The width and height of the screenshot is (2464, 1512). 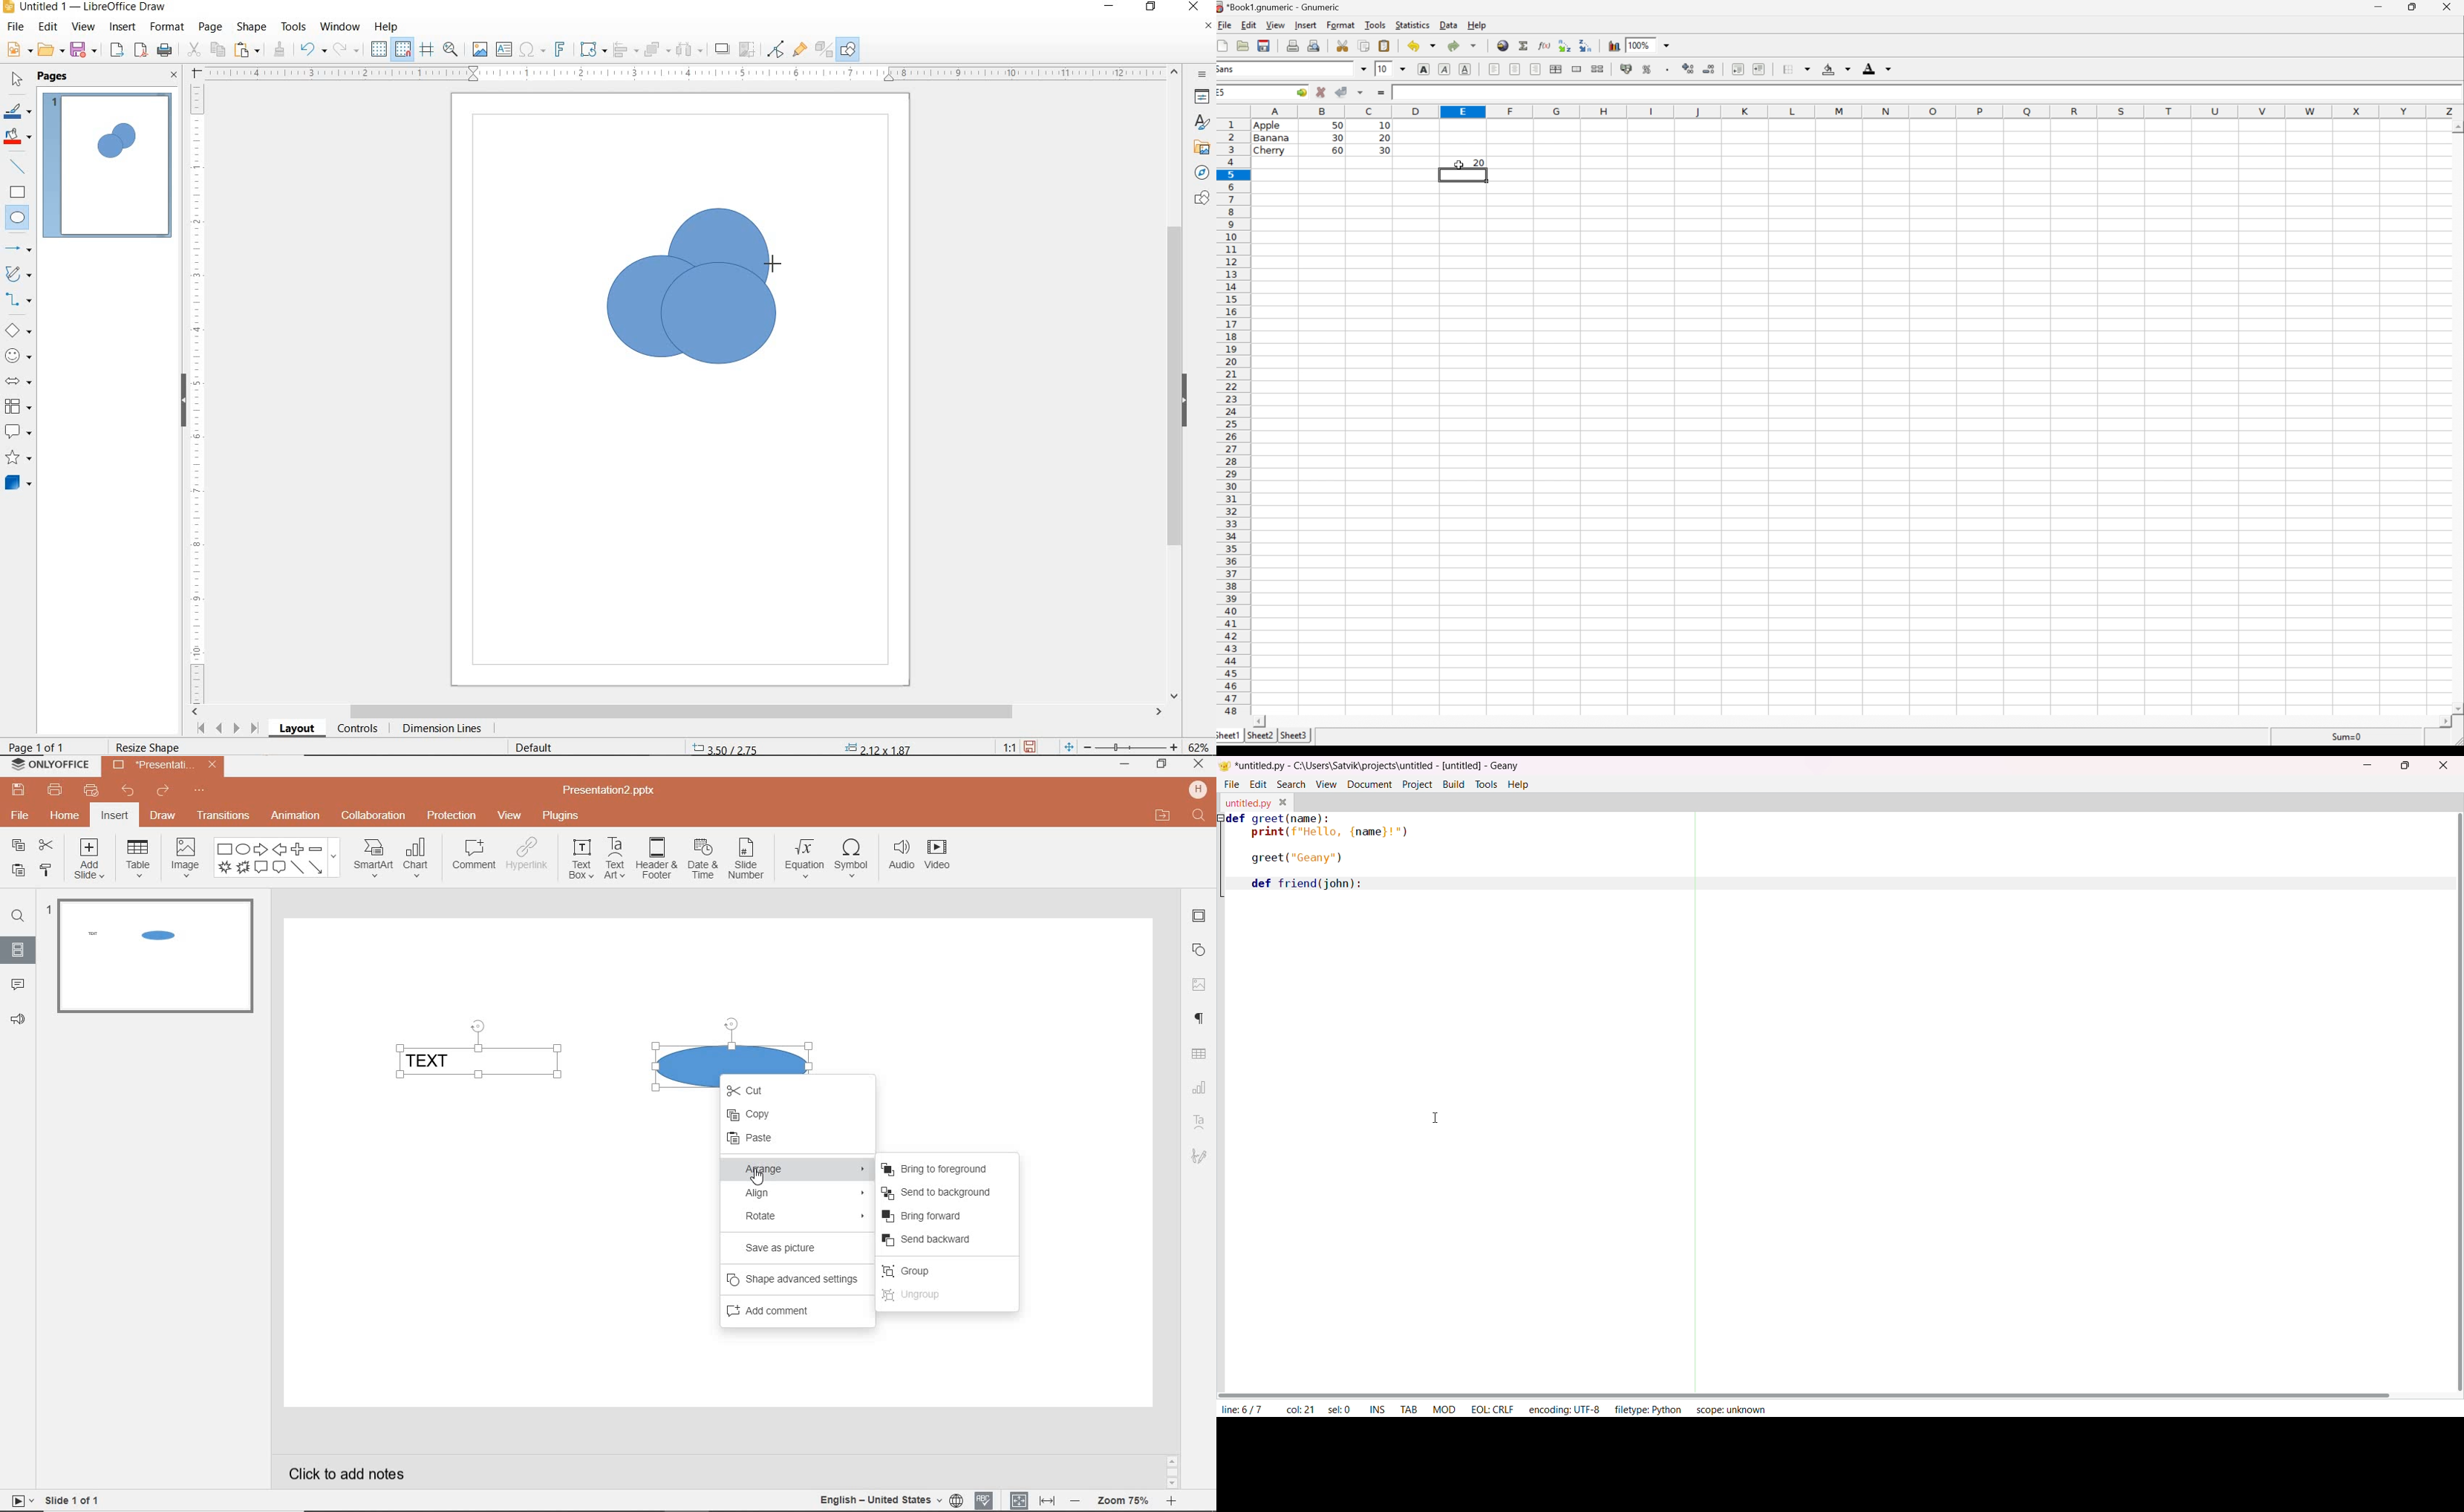 What do you see at coordinates (1201, 817) in the screenshot?
I see `FIND` at bounding box center [1201, 817].